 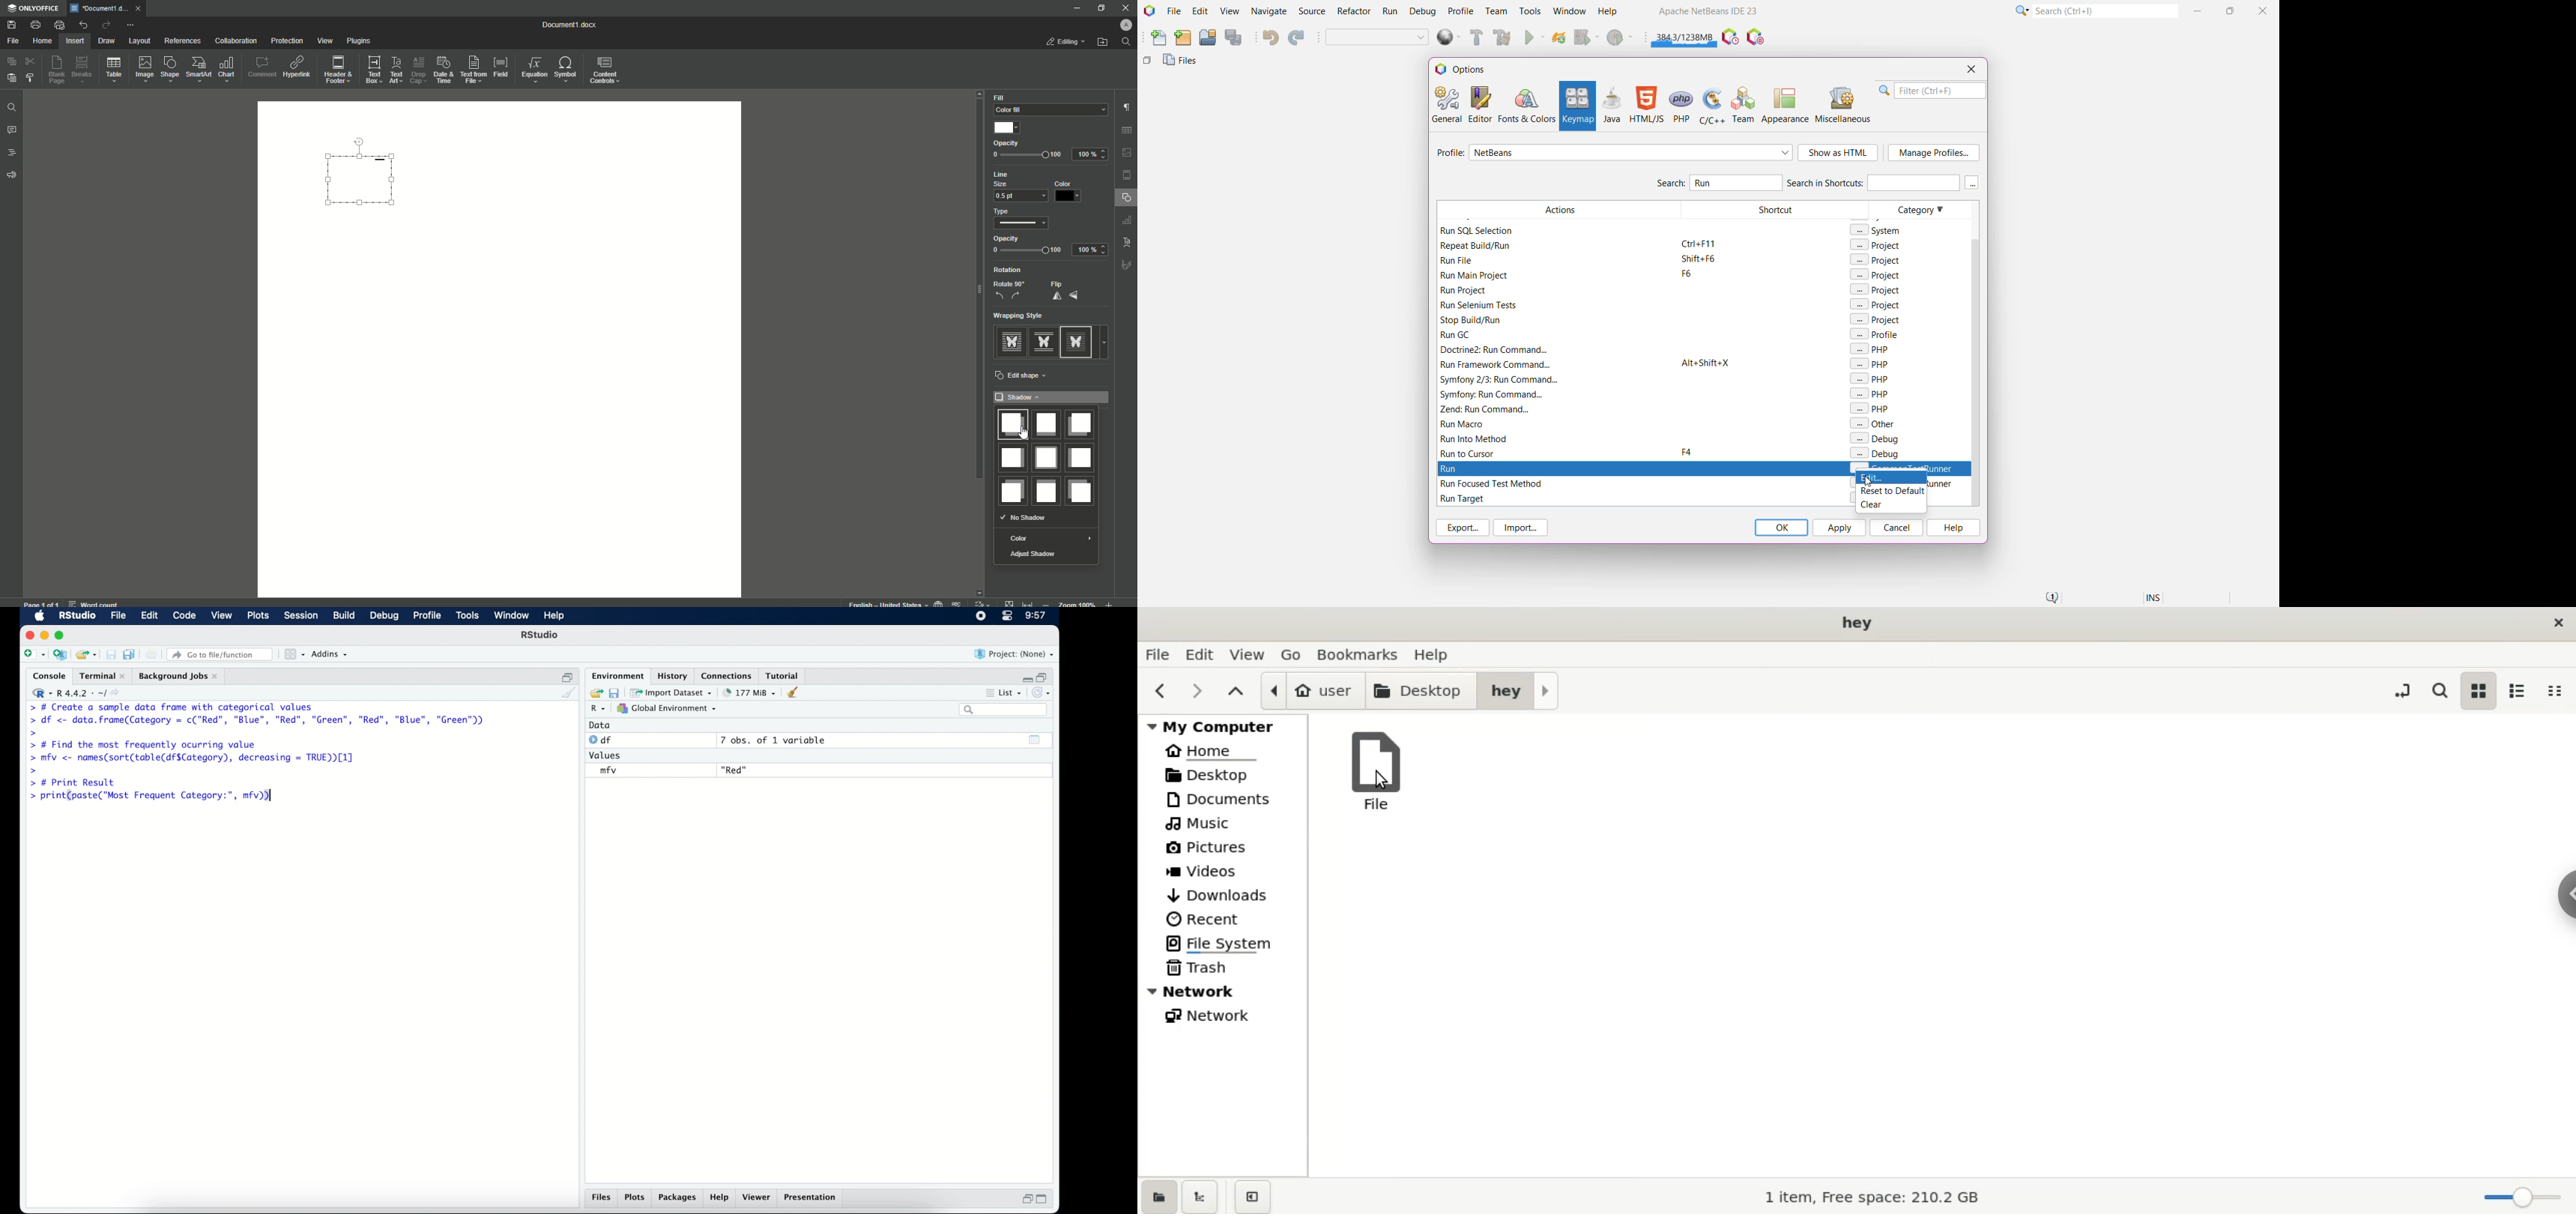 What do you see at coordinates (1045, 676) in the screenshot?
I see `restore down` at bounding box center [1045, 676].